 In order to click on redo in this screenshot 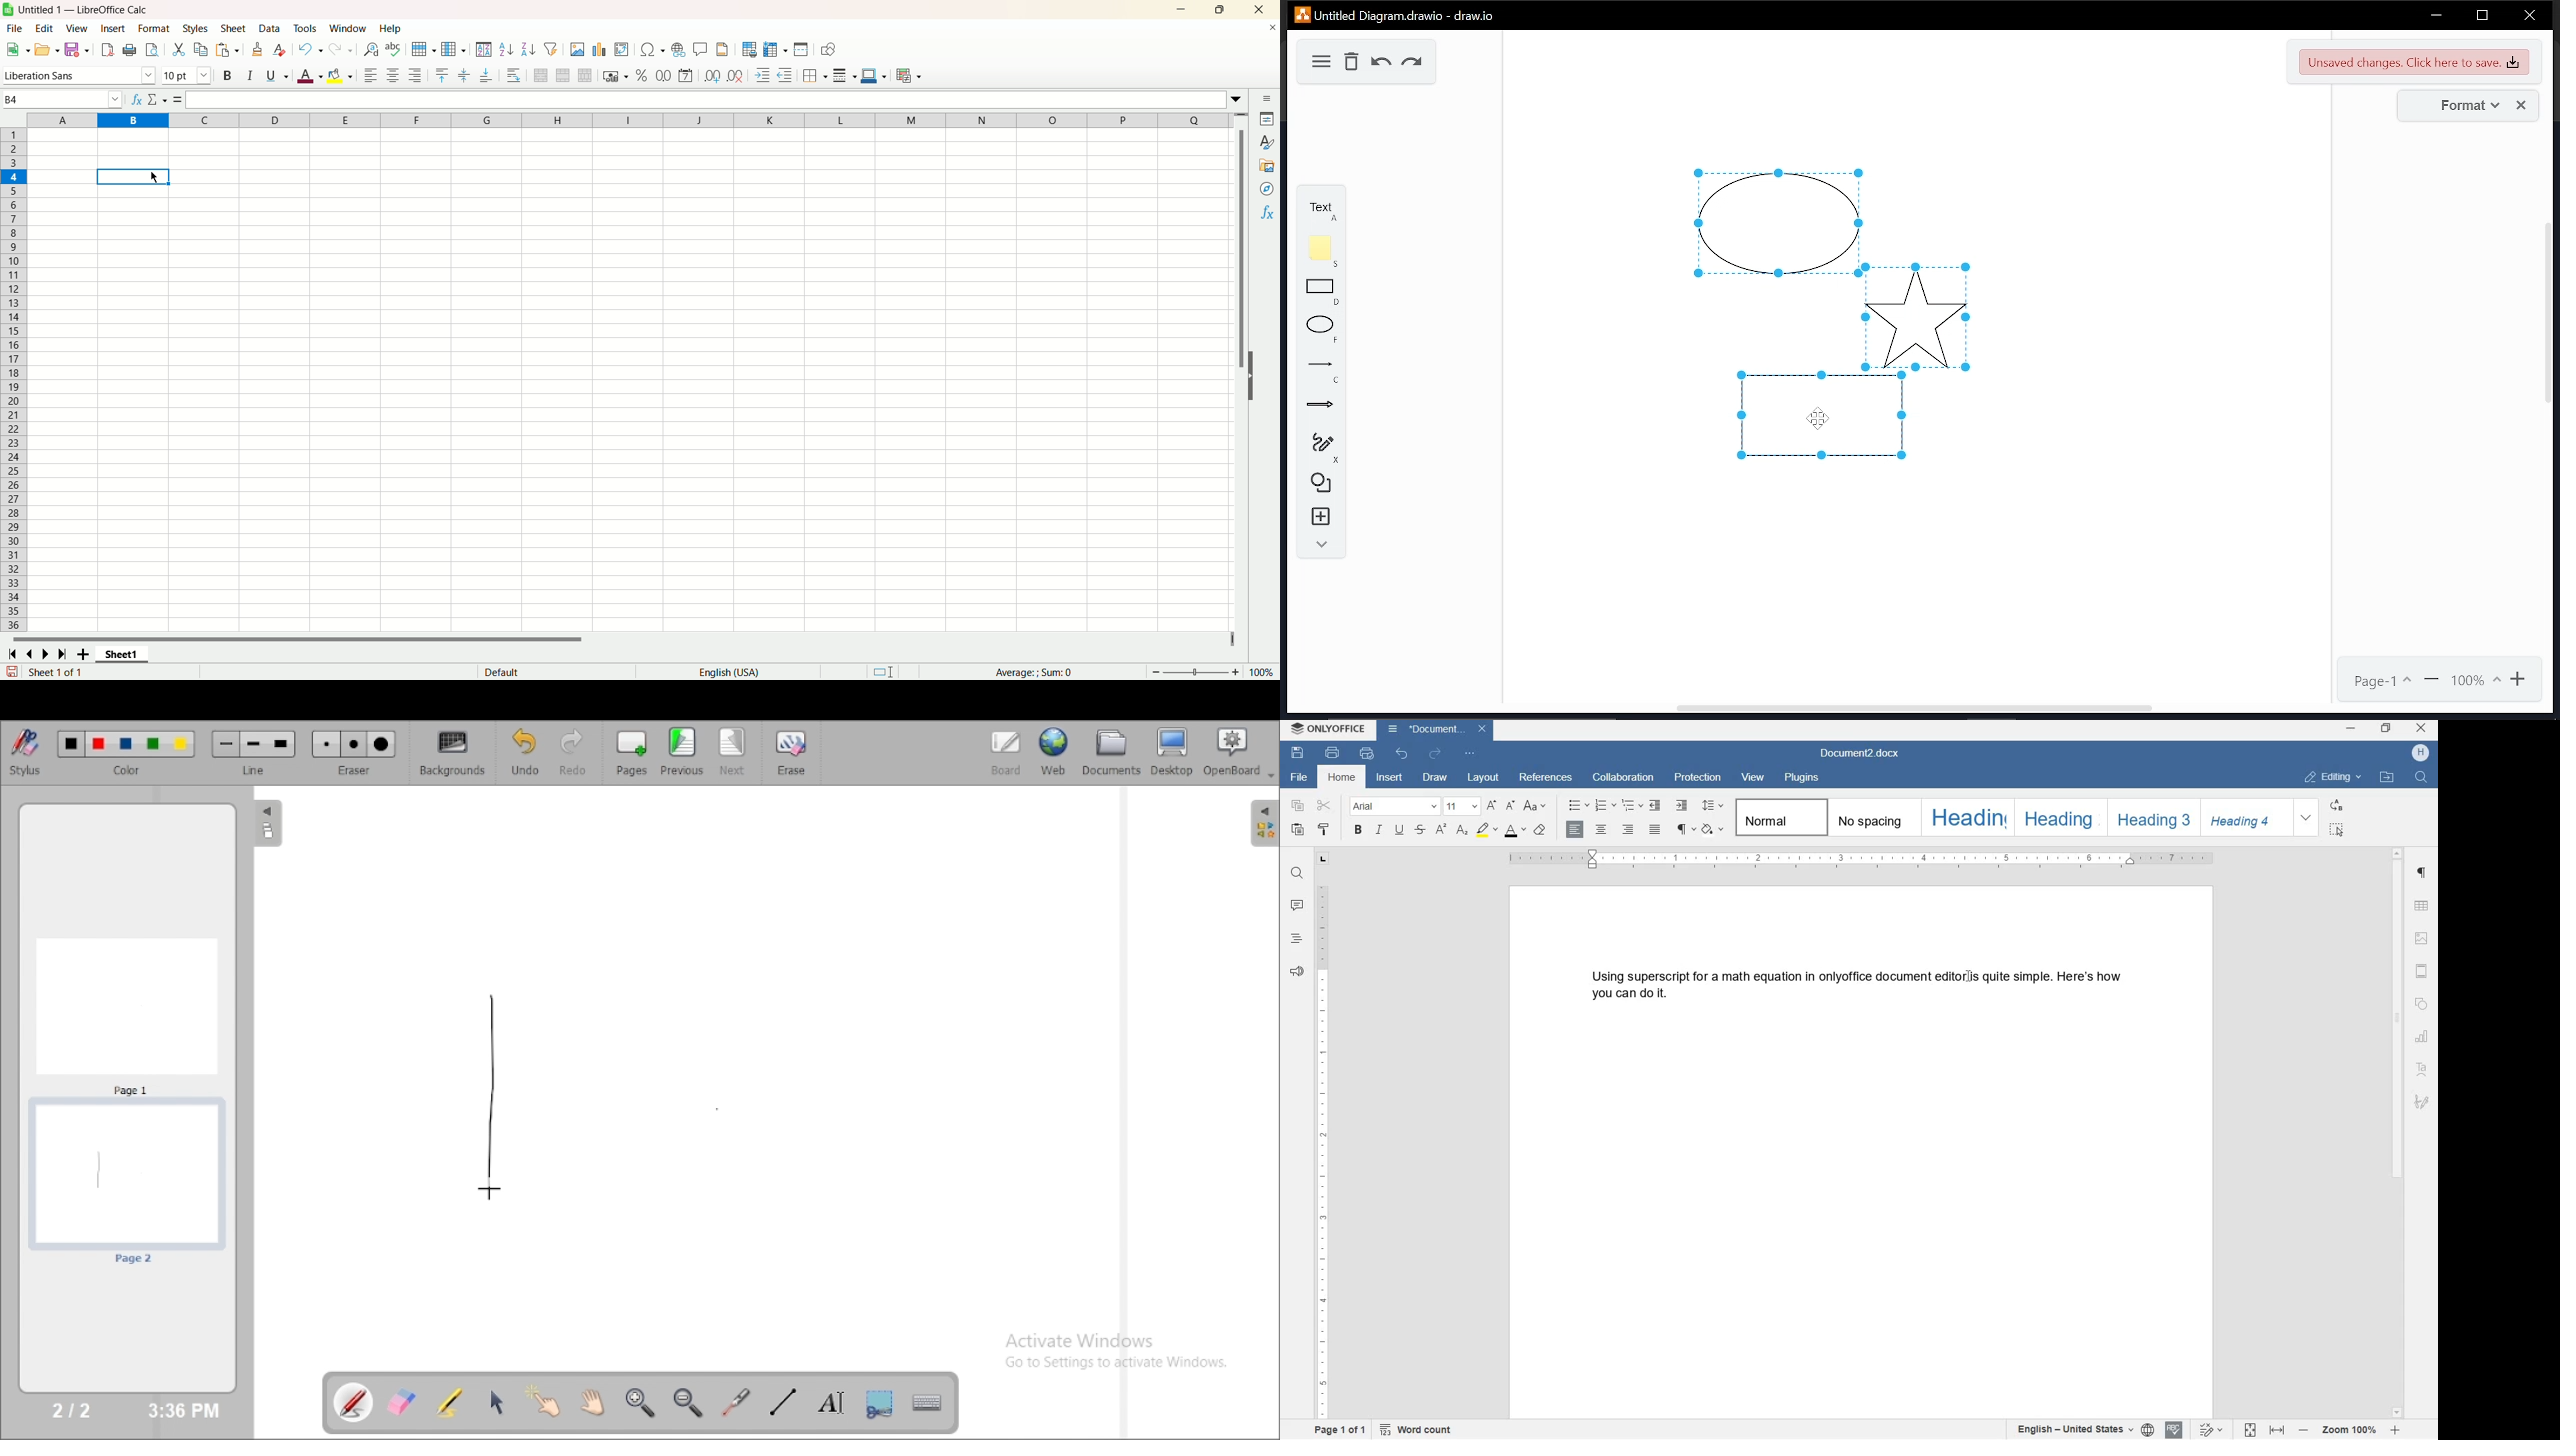, I will do `click(342, 49)`.